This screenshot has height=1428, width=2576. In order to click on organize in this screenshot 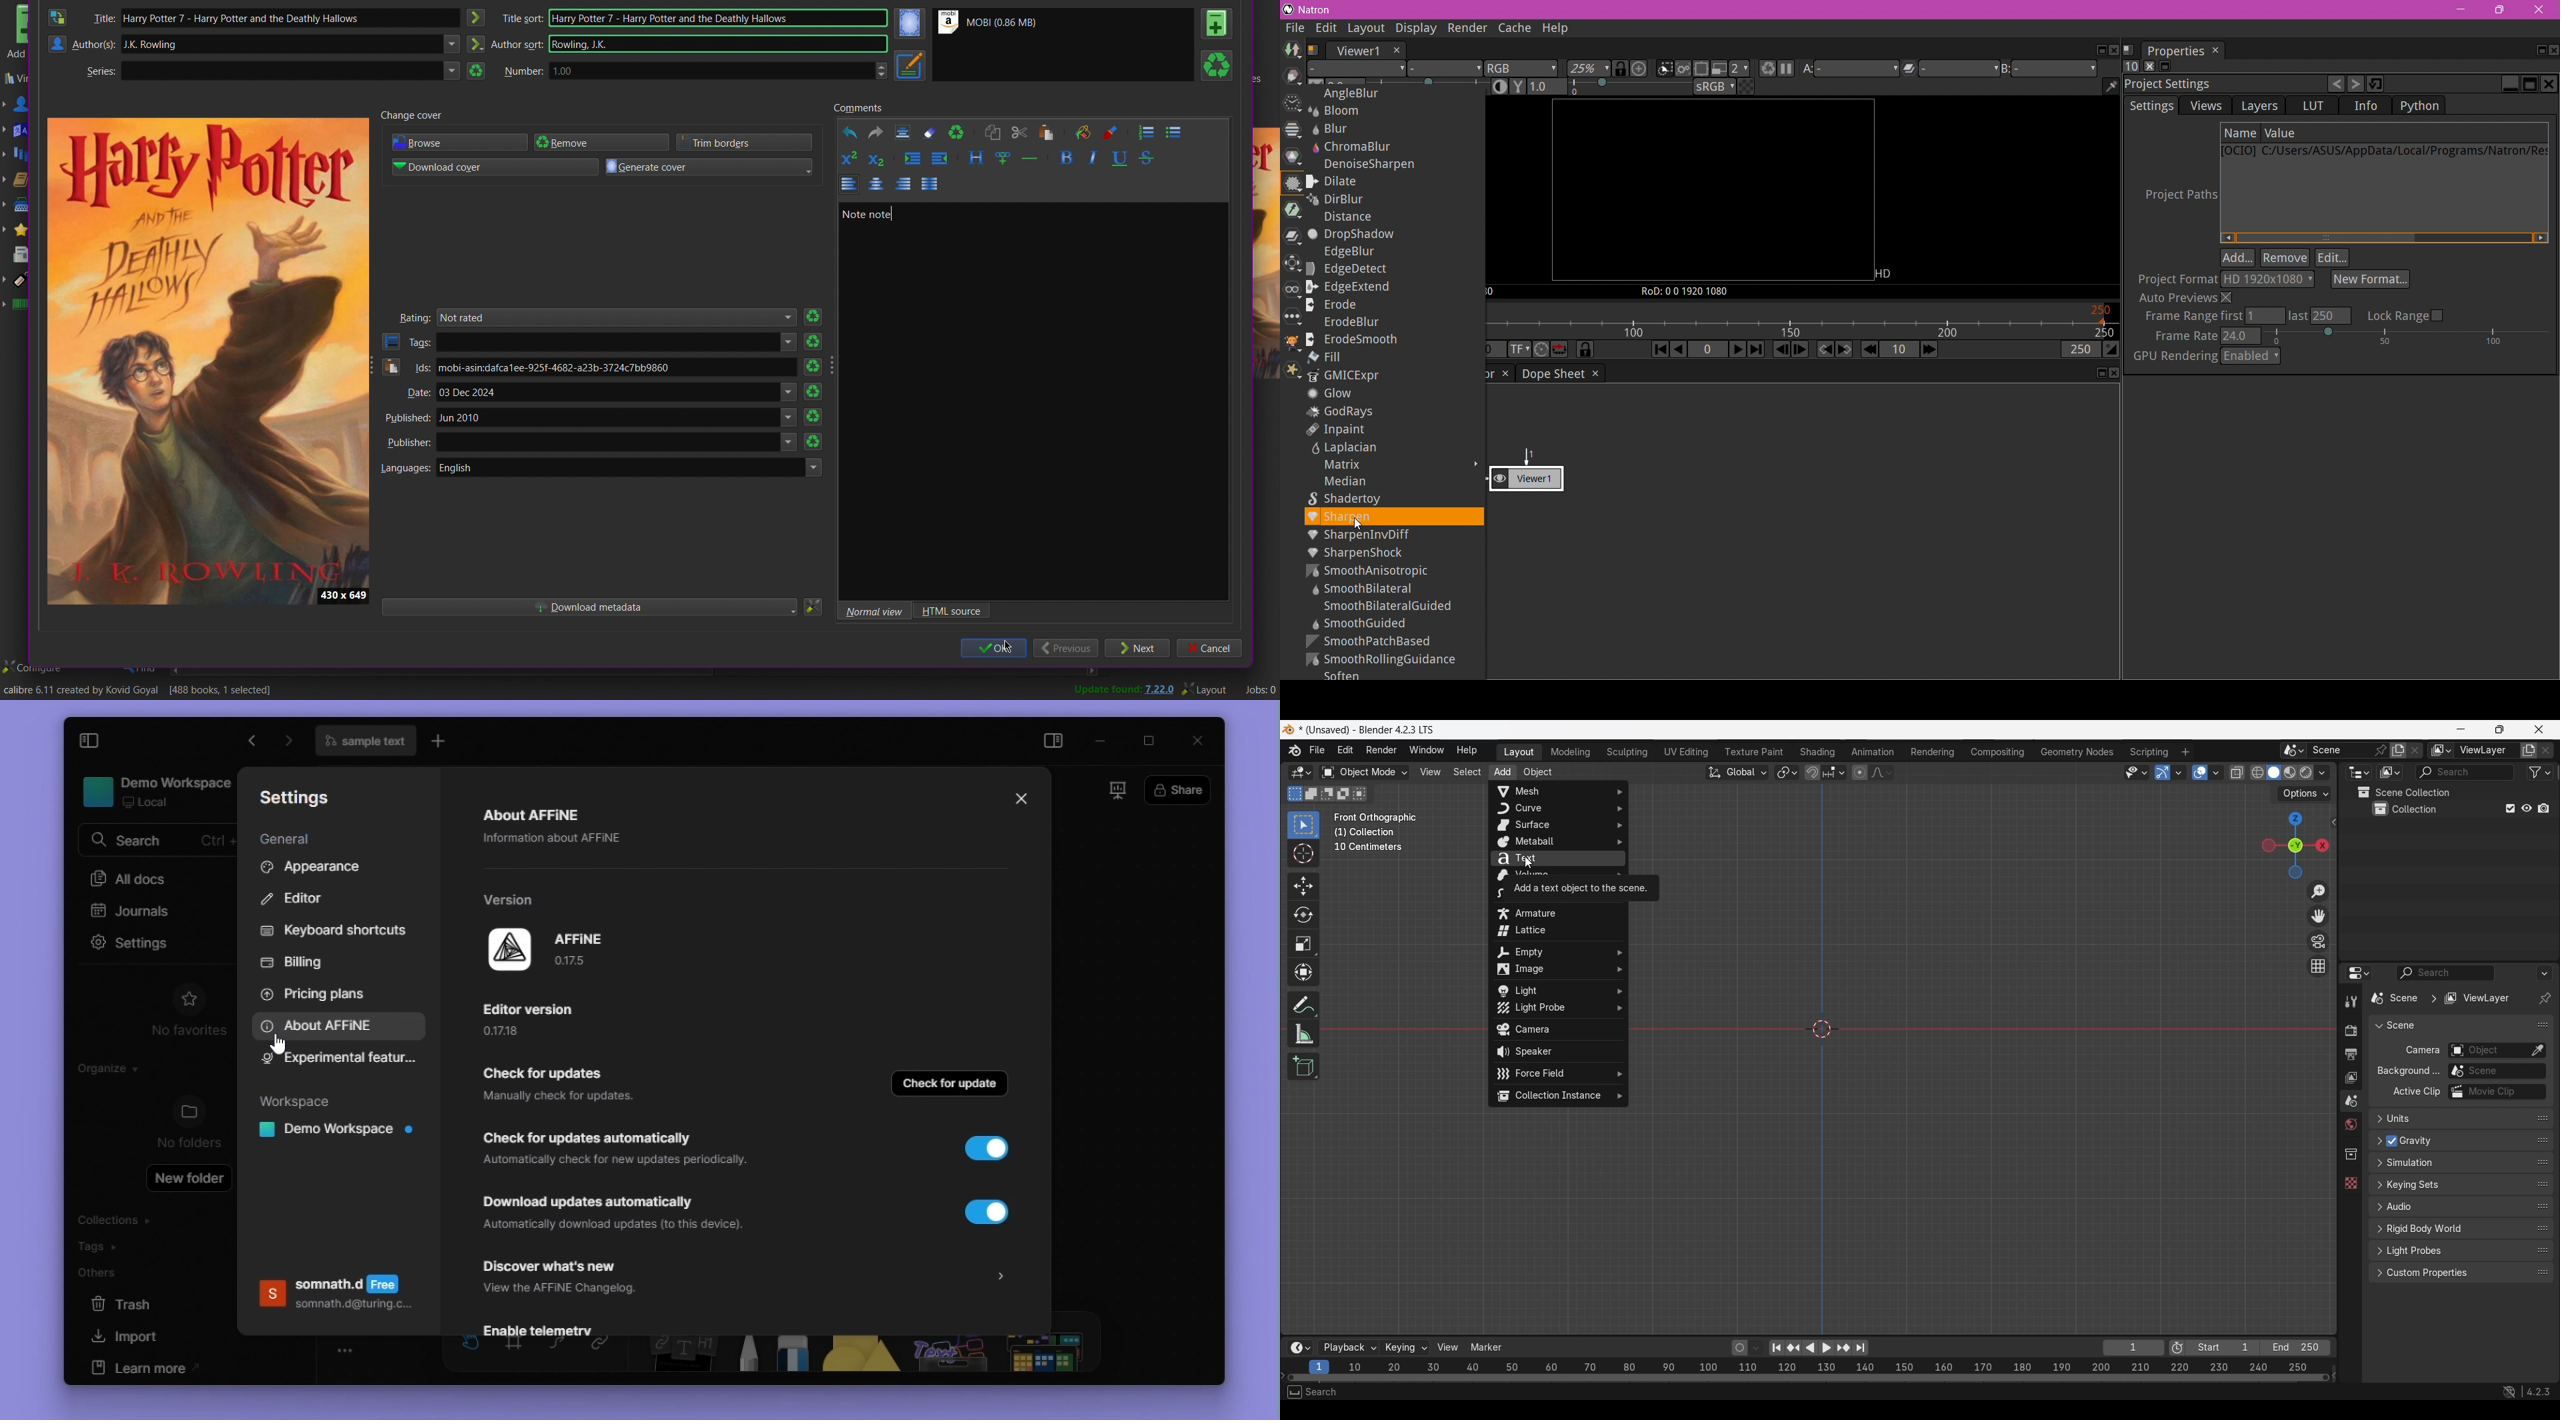, I will do `click(111, 1068)`.